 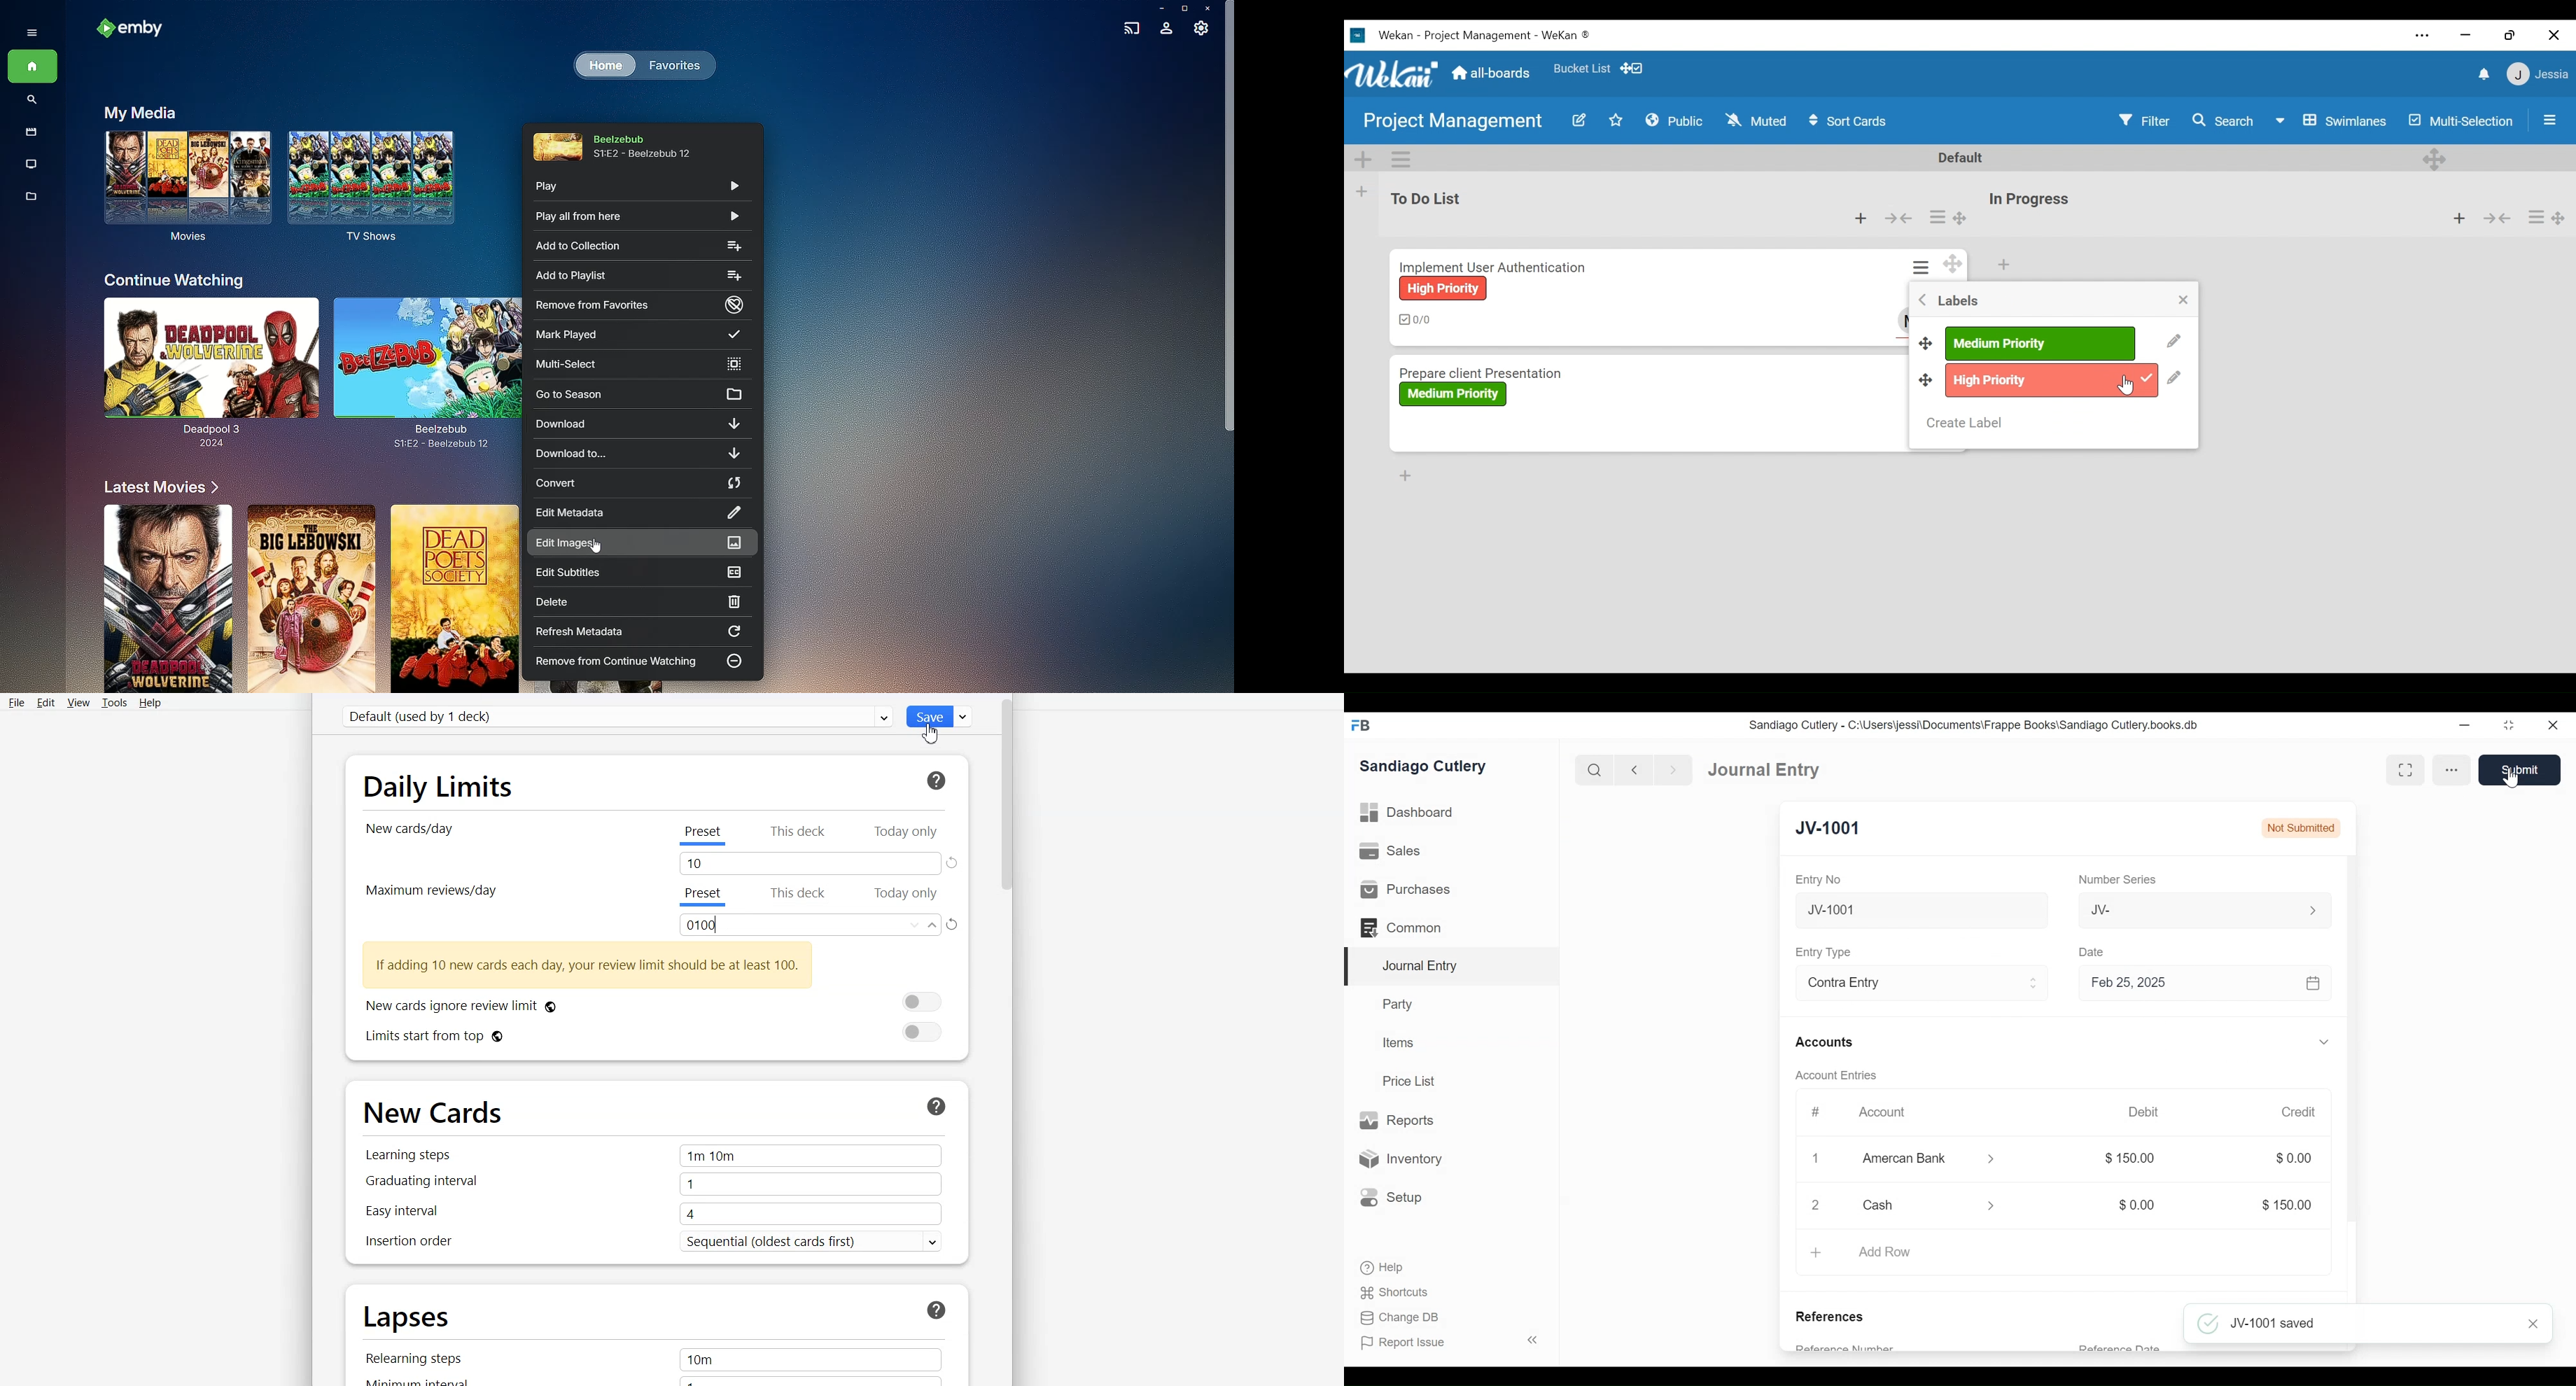 What do you see at coordinates (2298, 1112) in the screenshot?
I see `Credit` at bounding box center [2298, 1112].